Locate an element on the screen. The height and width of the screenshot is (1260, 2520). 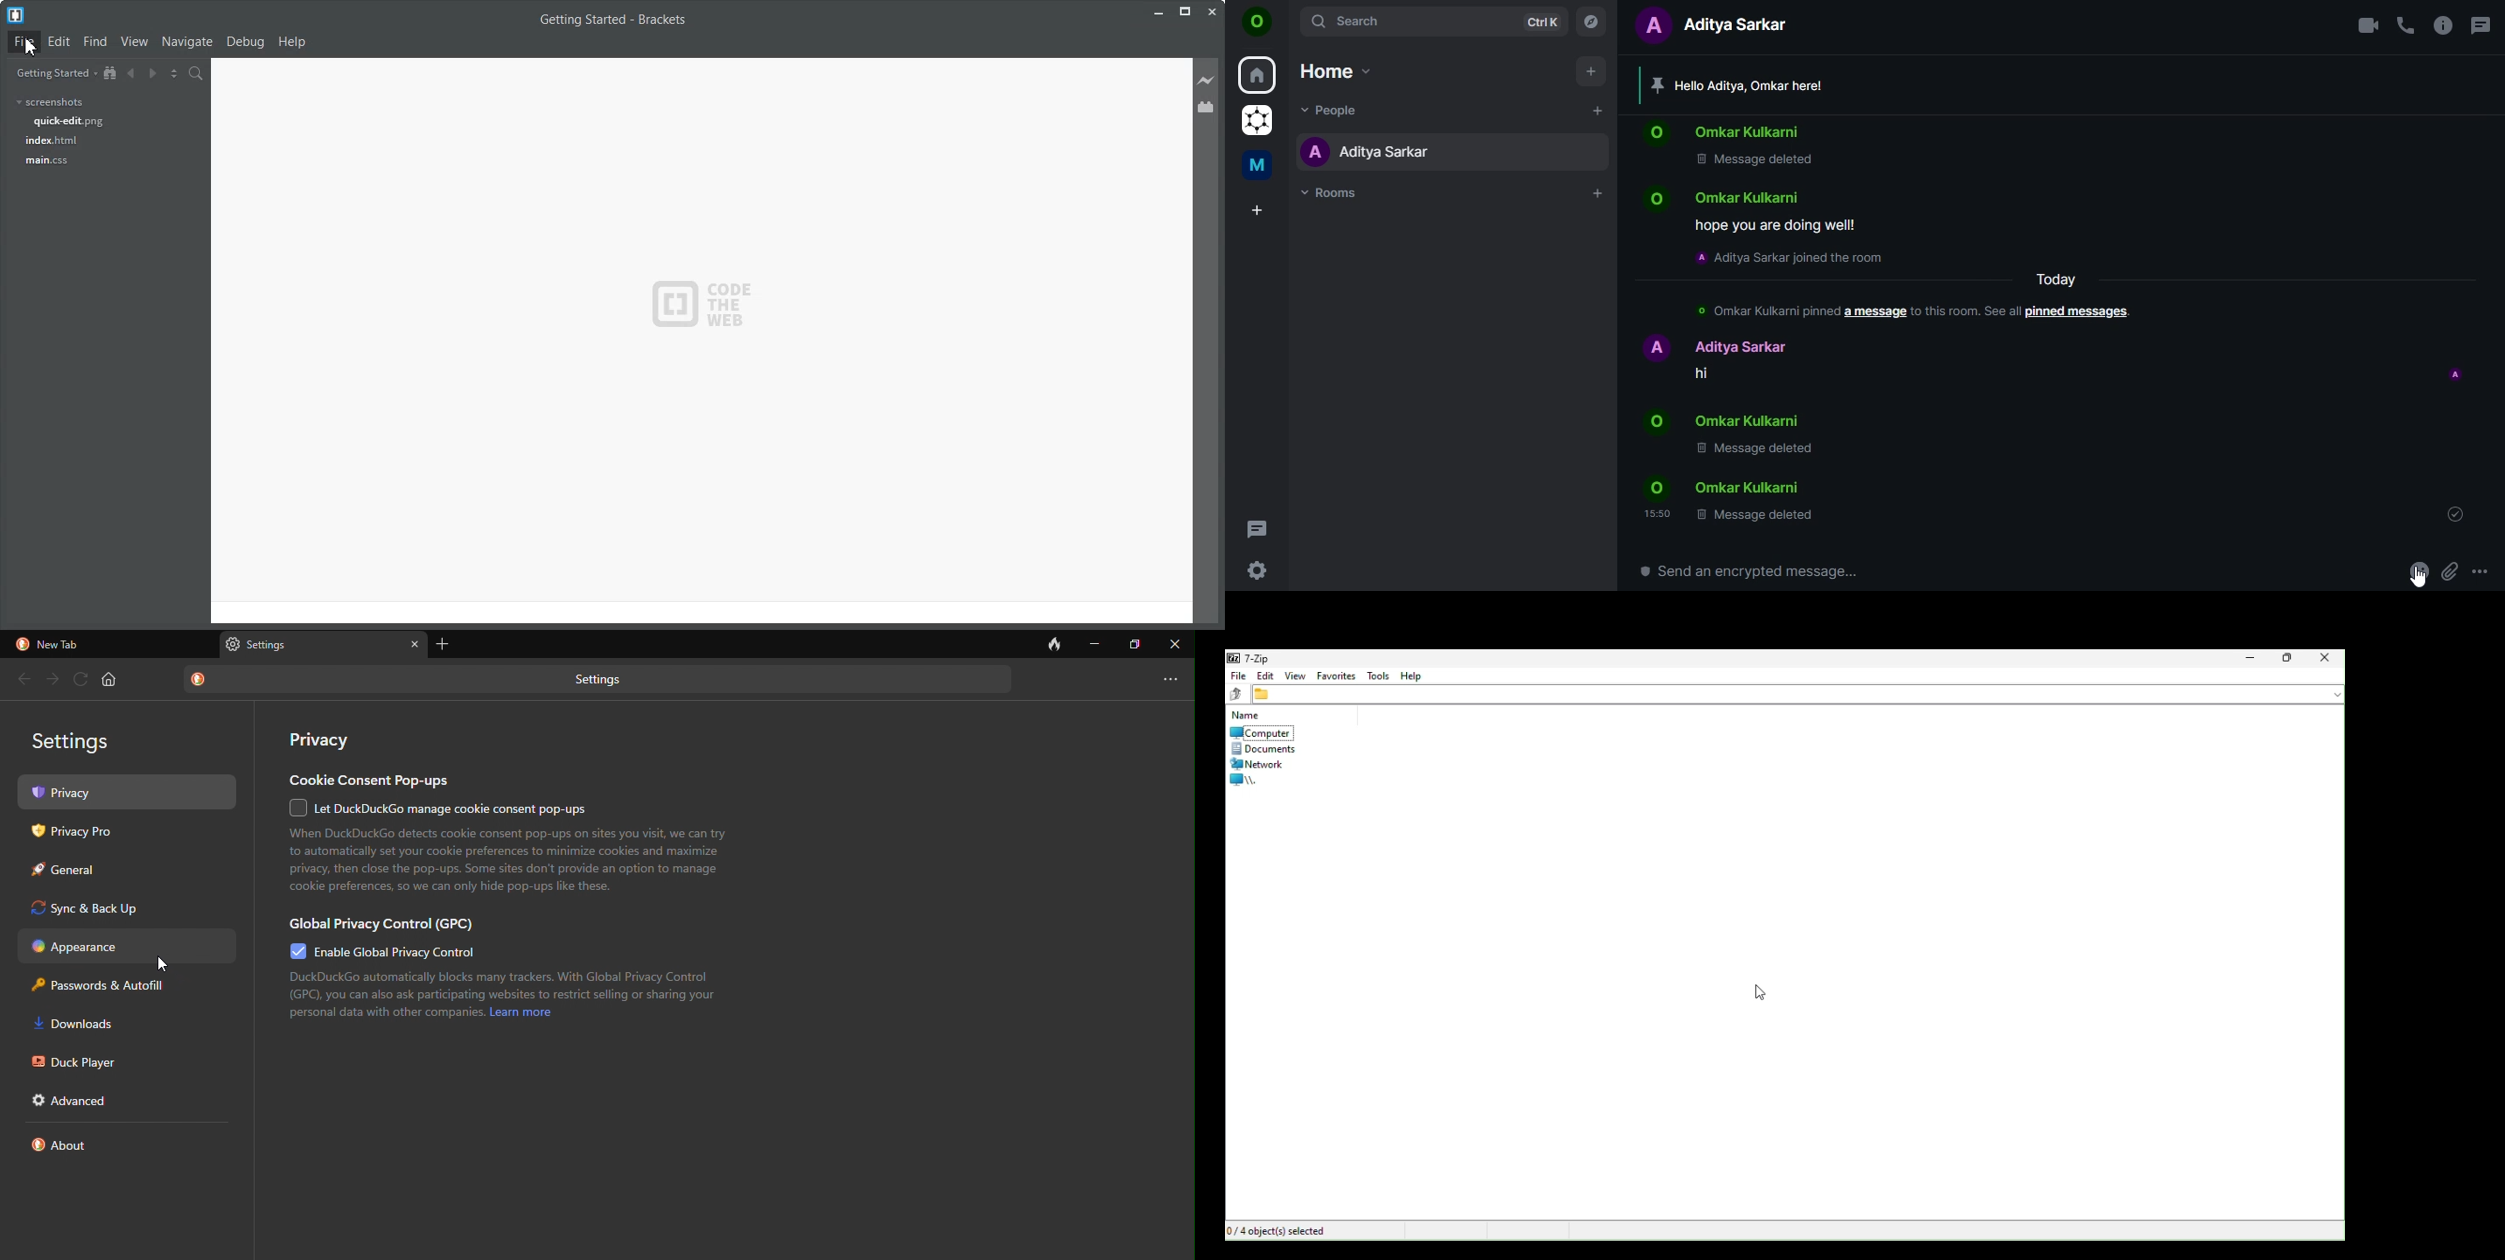
home is located at coordinates (1257, 75).